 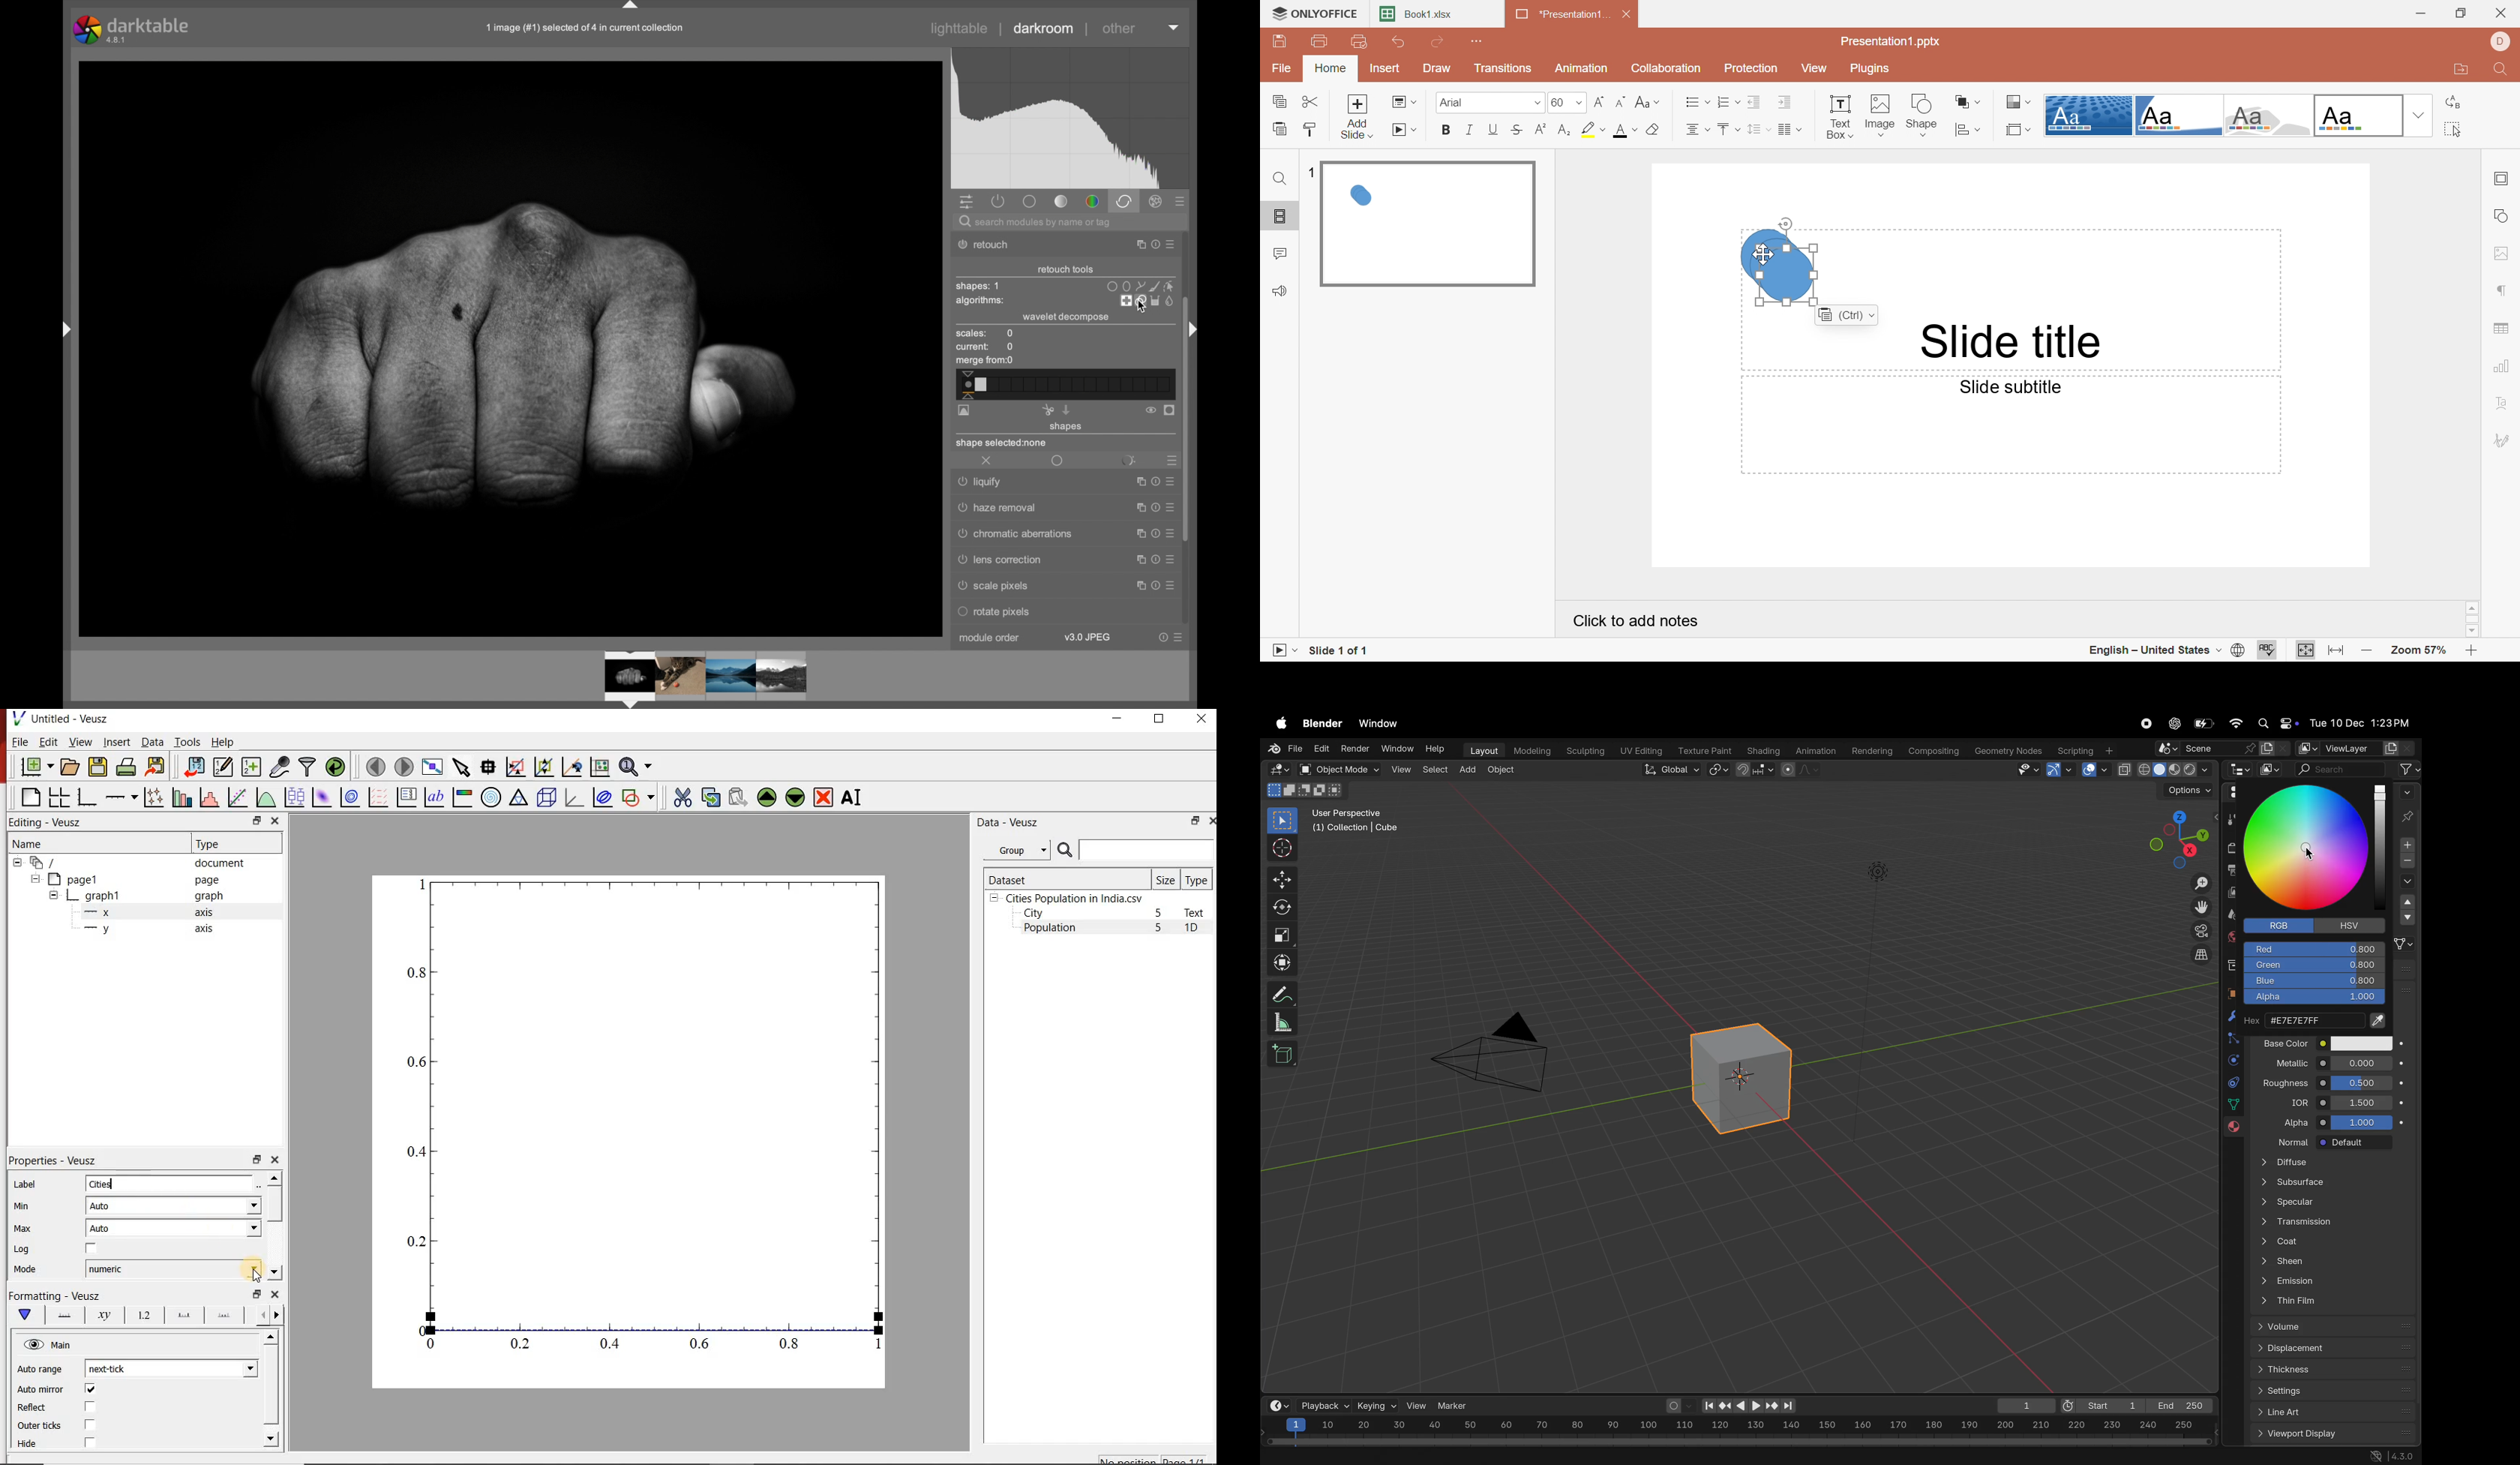 What do you see at coordinates (2330, 1203) in the screenshot?
I see `specular` at bounding box center [2330, 1203].